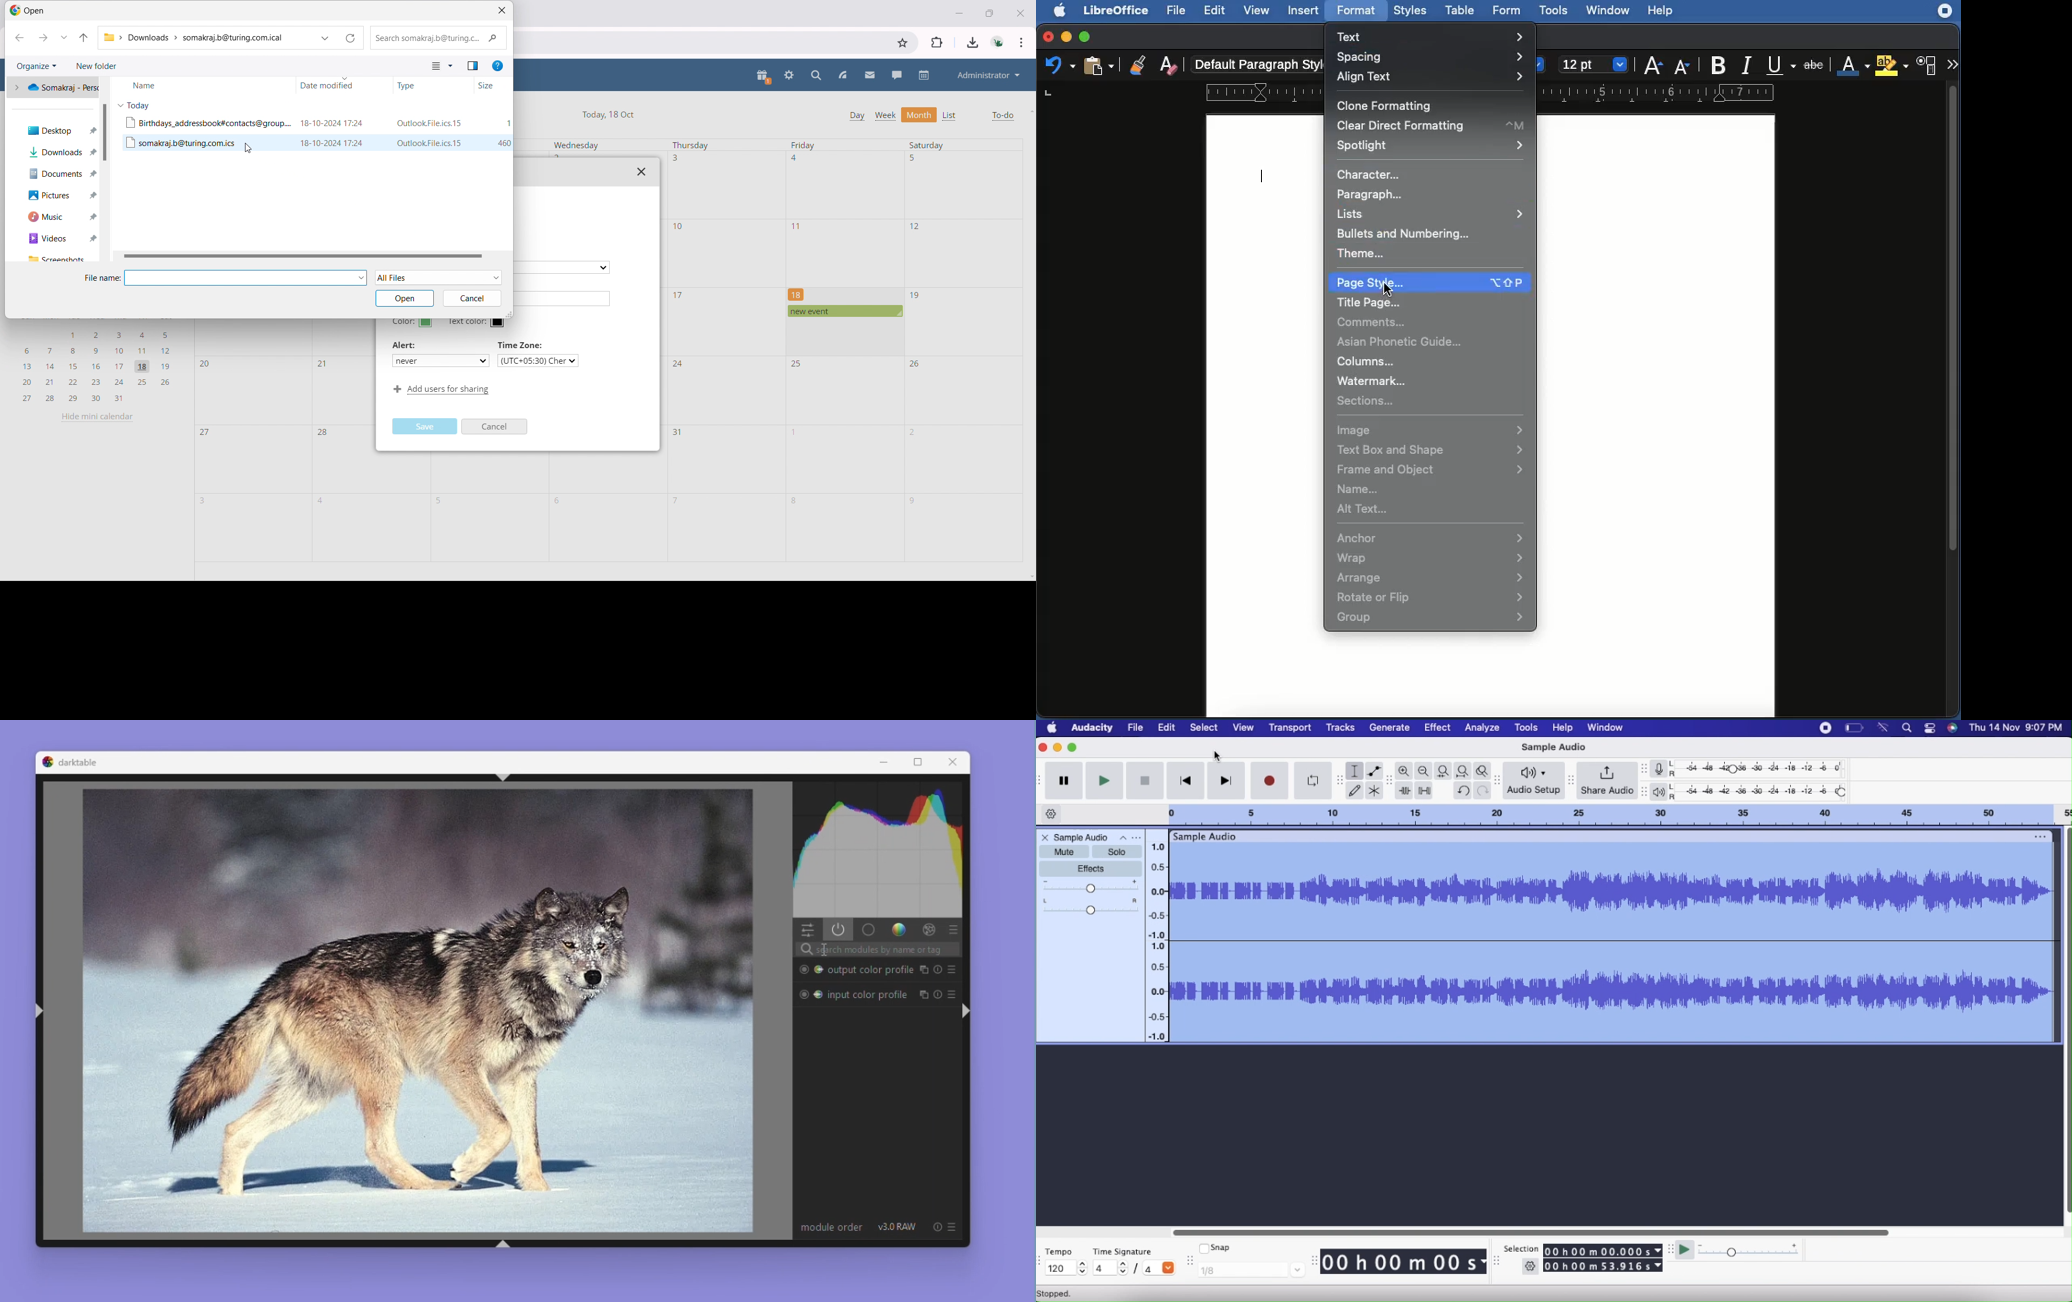 This screenshot has height=1316, width=2072. I want to click on Maximize, so click(1074, 746).